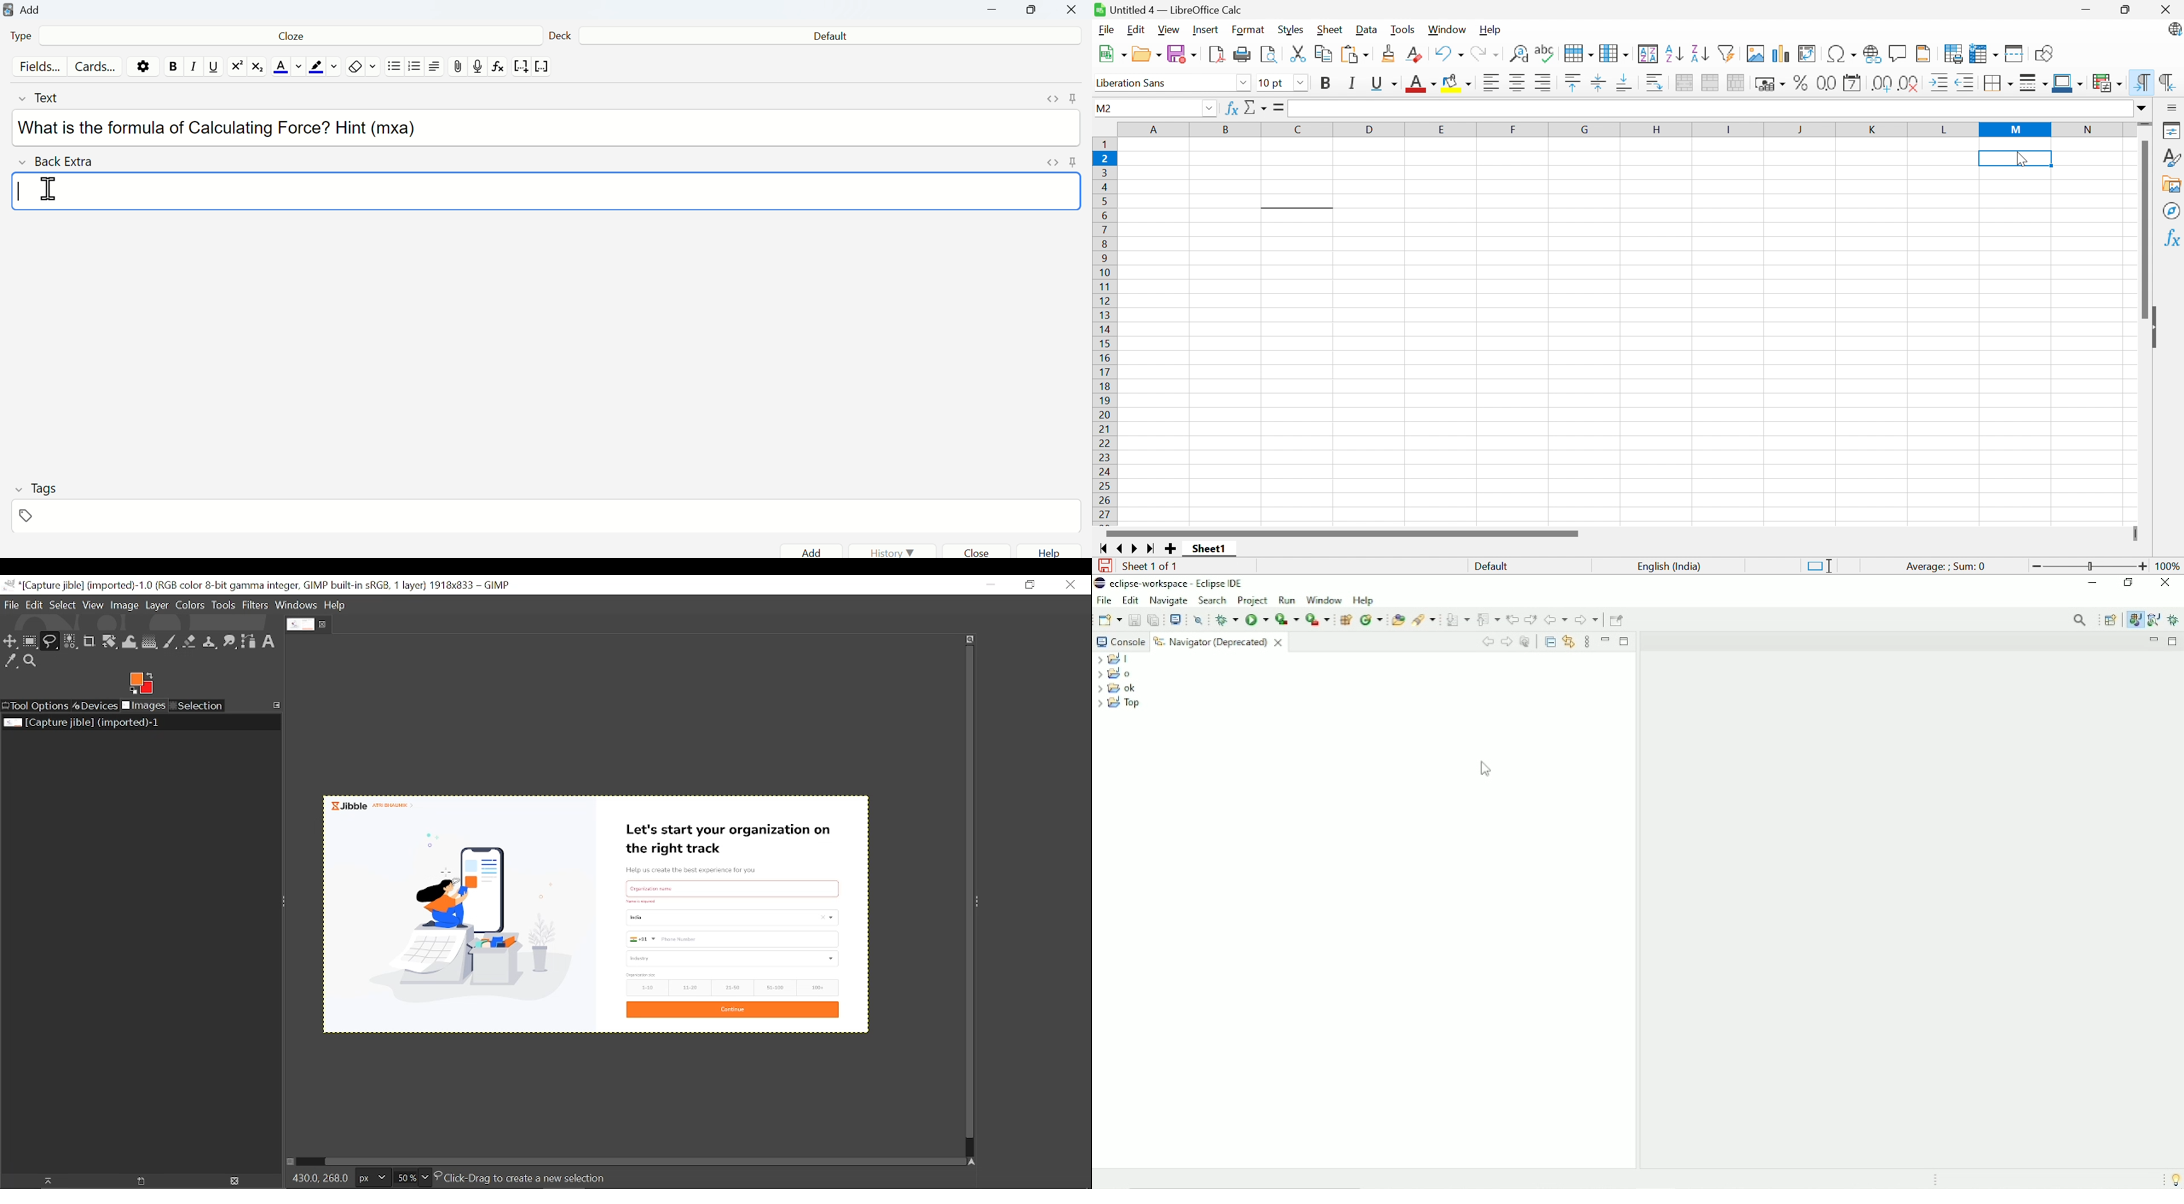  Describe the element at coordinates (1317, 620) in the screenshot. I see `Run last tool` at that location.